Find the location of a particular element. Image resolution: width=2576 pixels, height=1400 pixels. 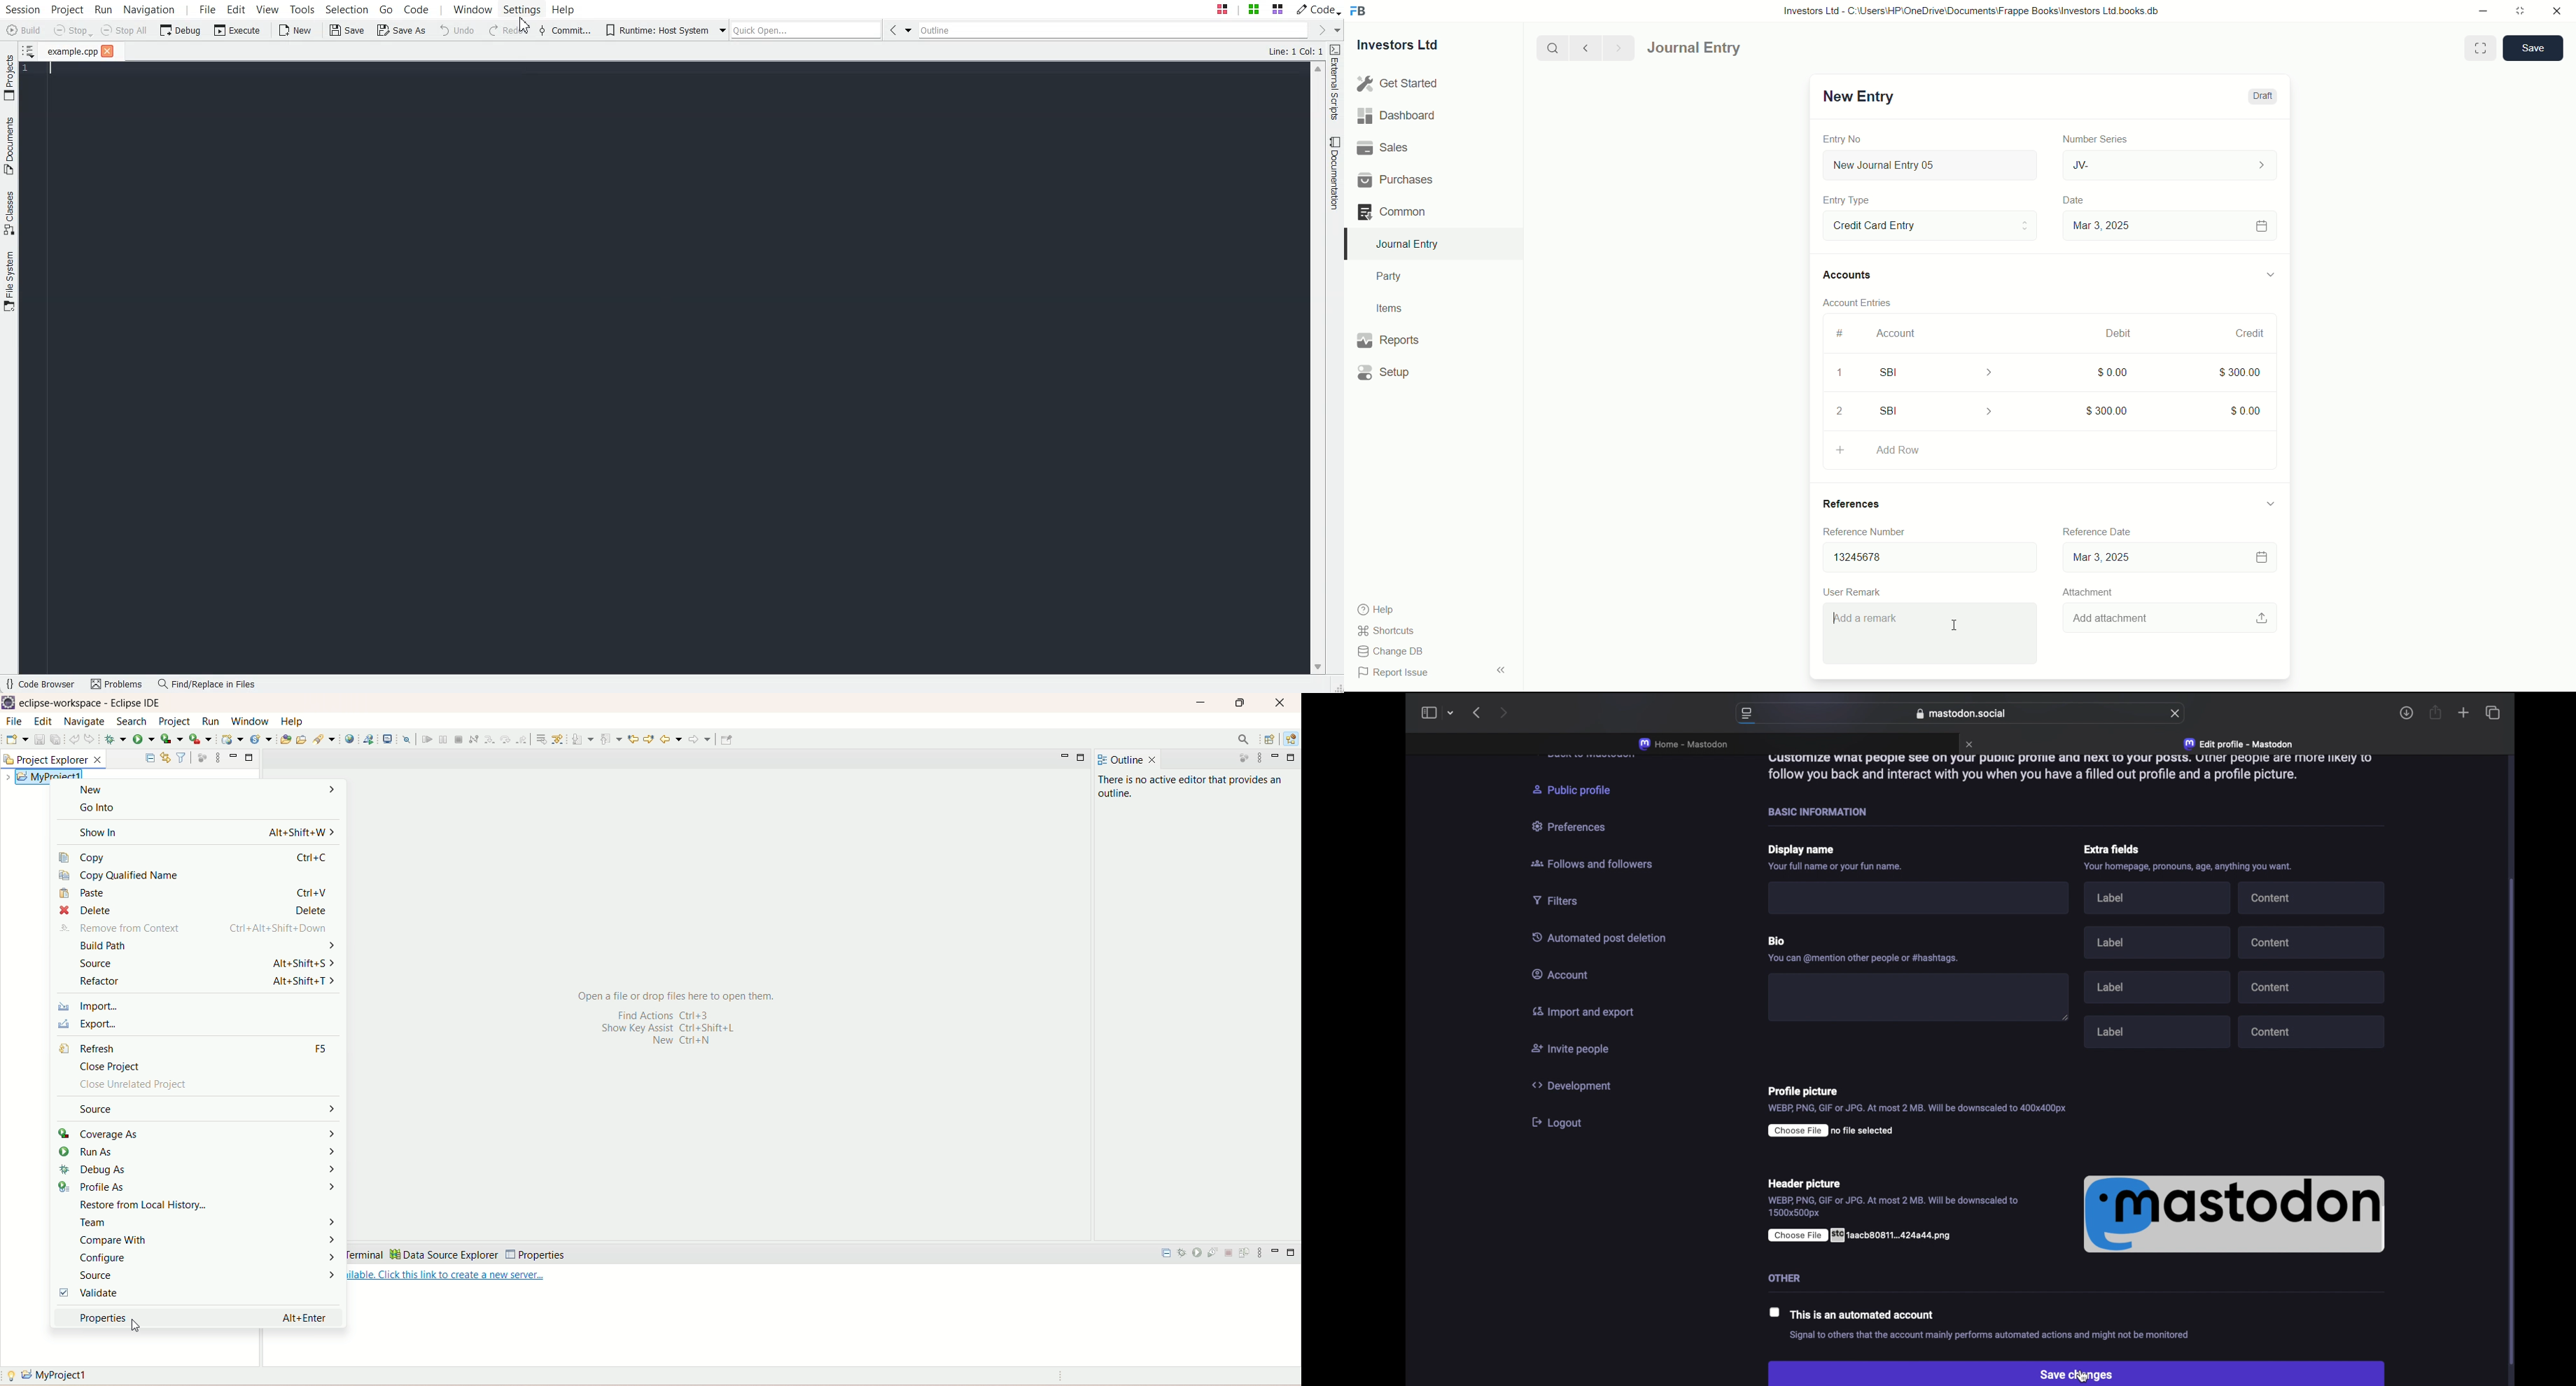

Date is located at coordinates (2075, 200).